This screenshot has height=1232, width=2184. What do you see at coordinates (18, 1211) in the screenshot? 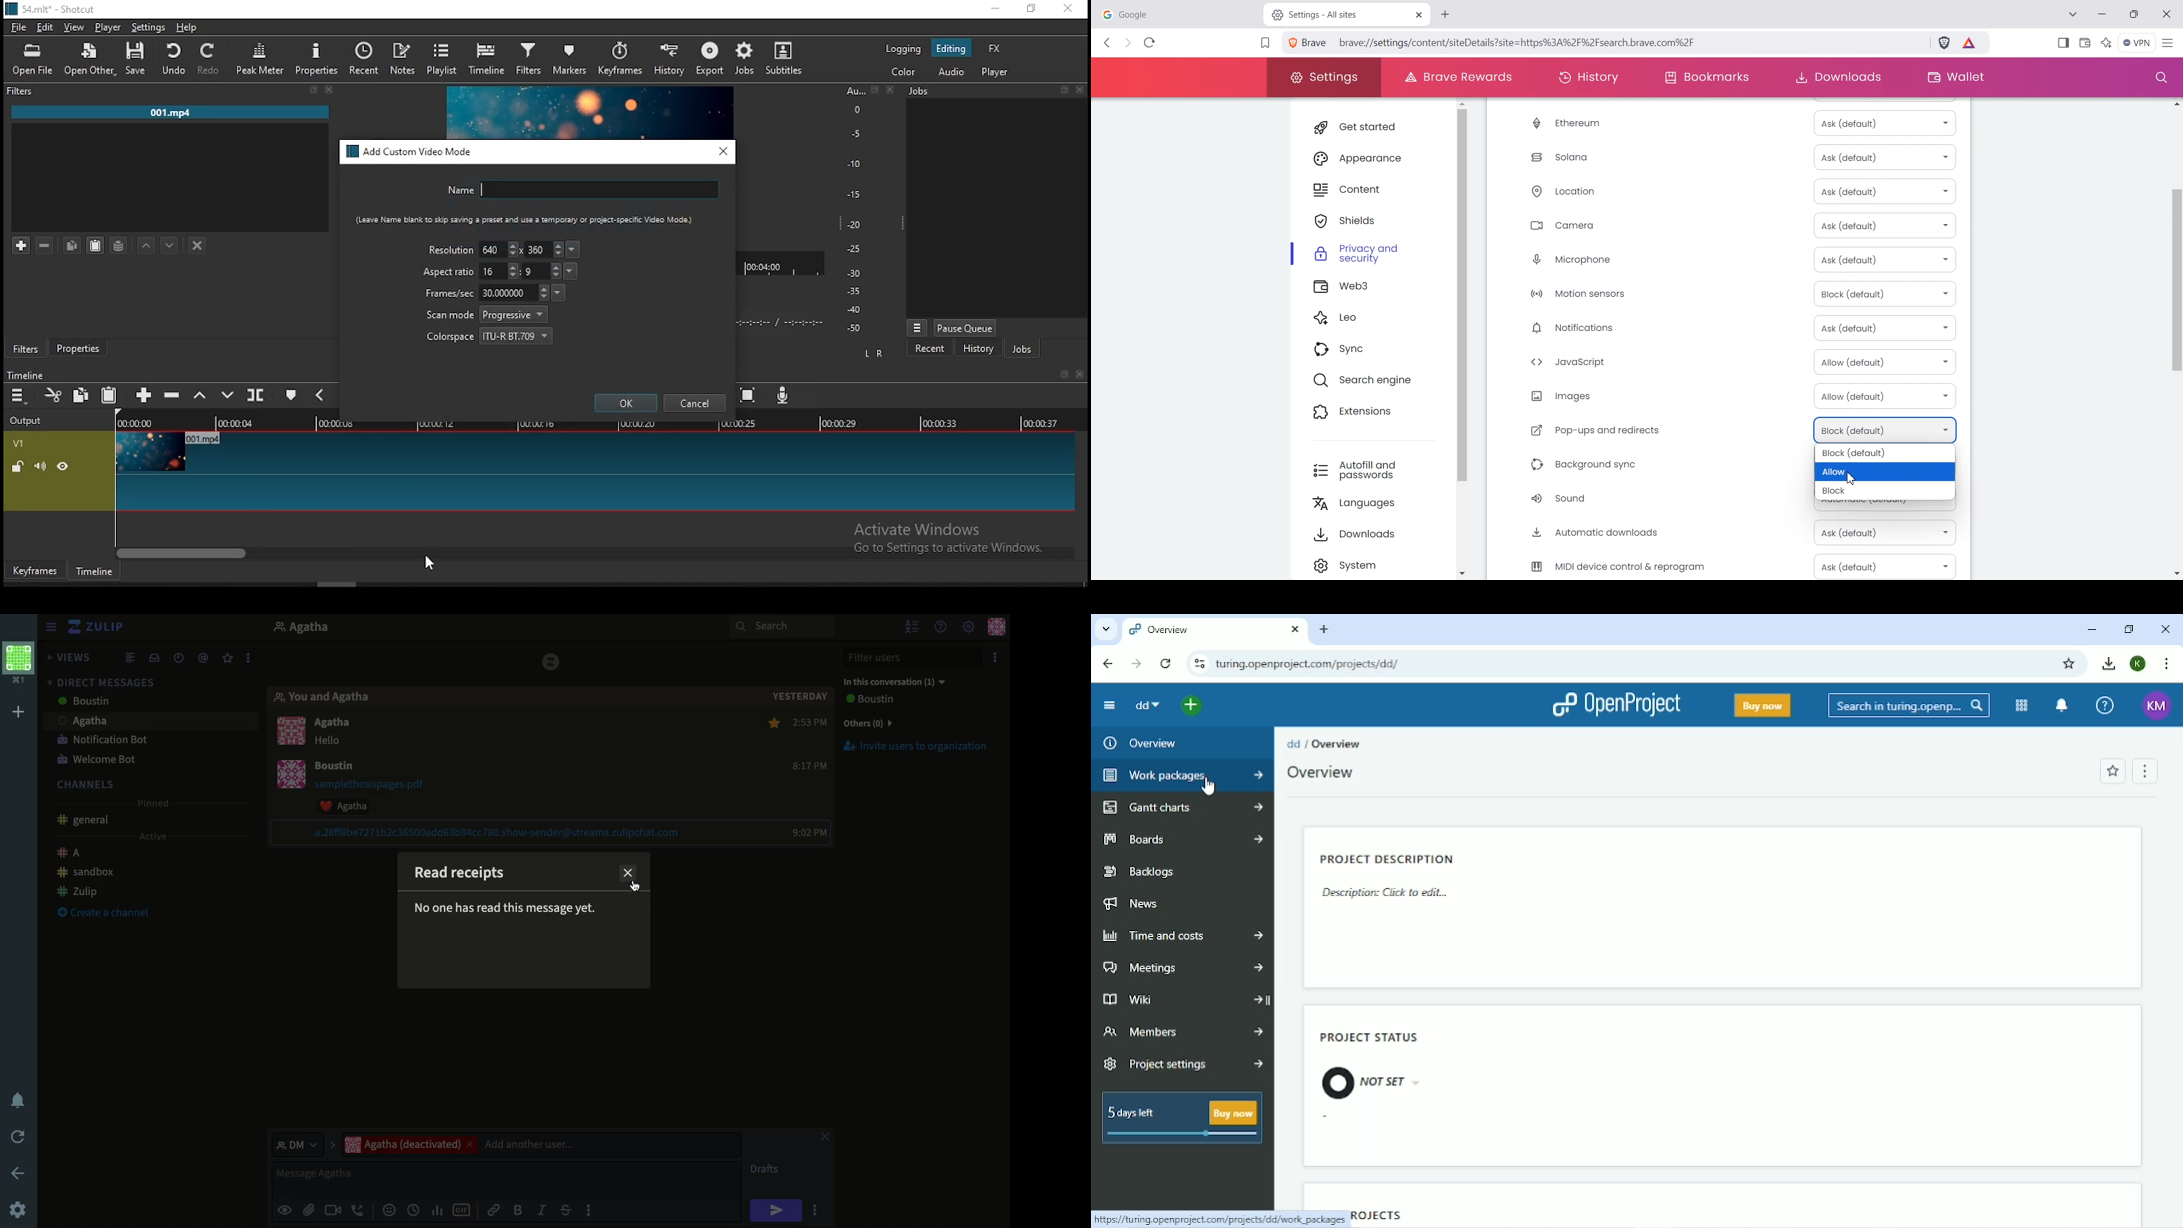
I see `Settings` at bounding box center [18, 1211].